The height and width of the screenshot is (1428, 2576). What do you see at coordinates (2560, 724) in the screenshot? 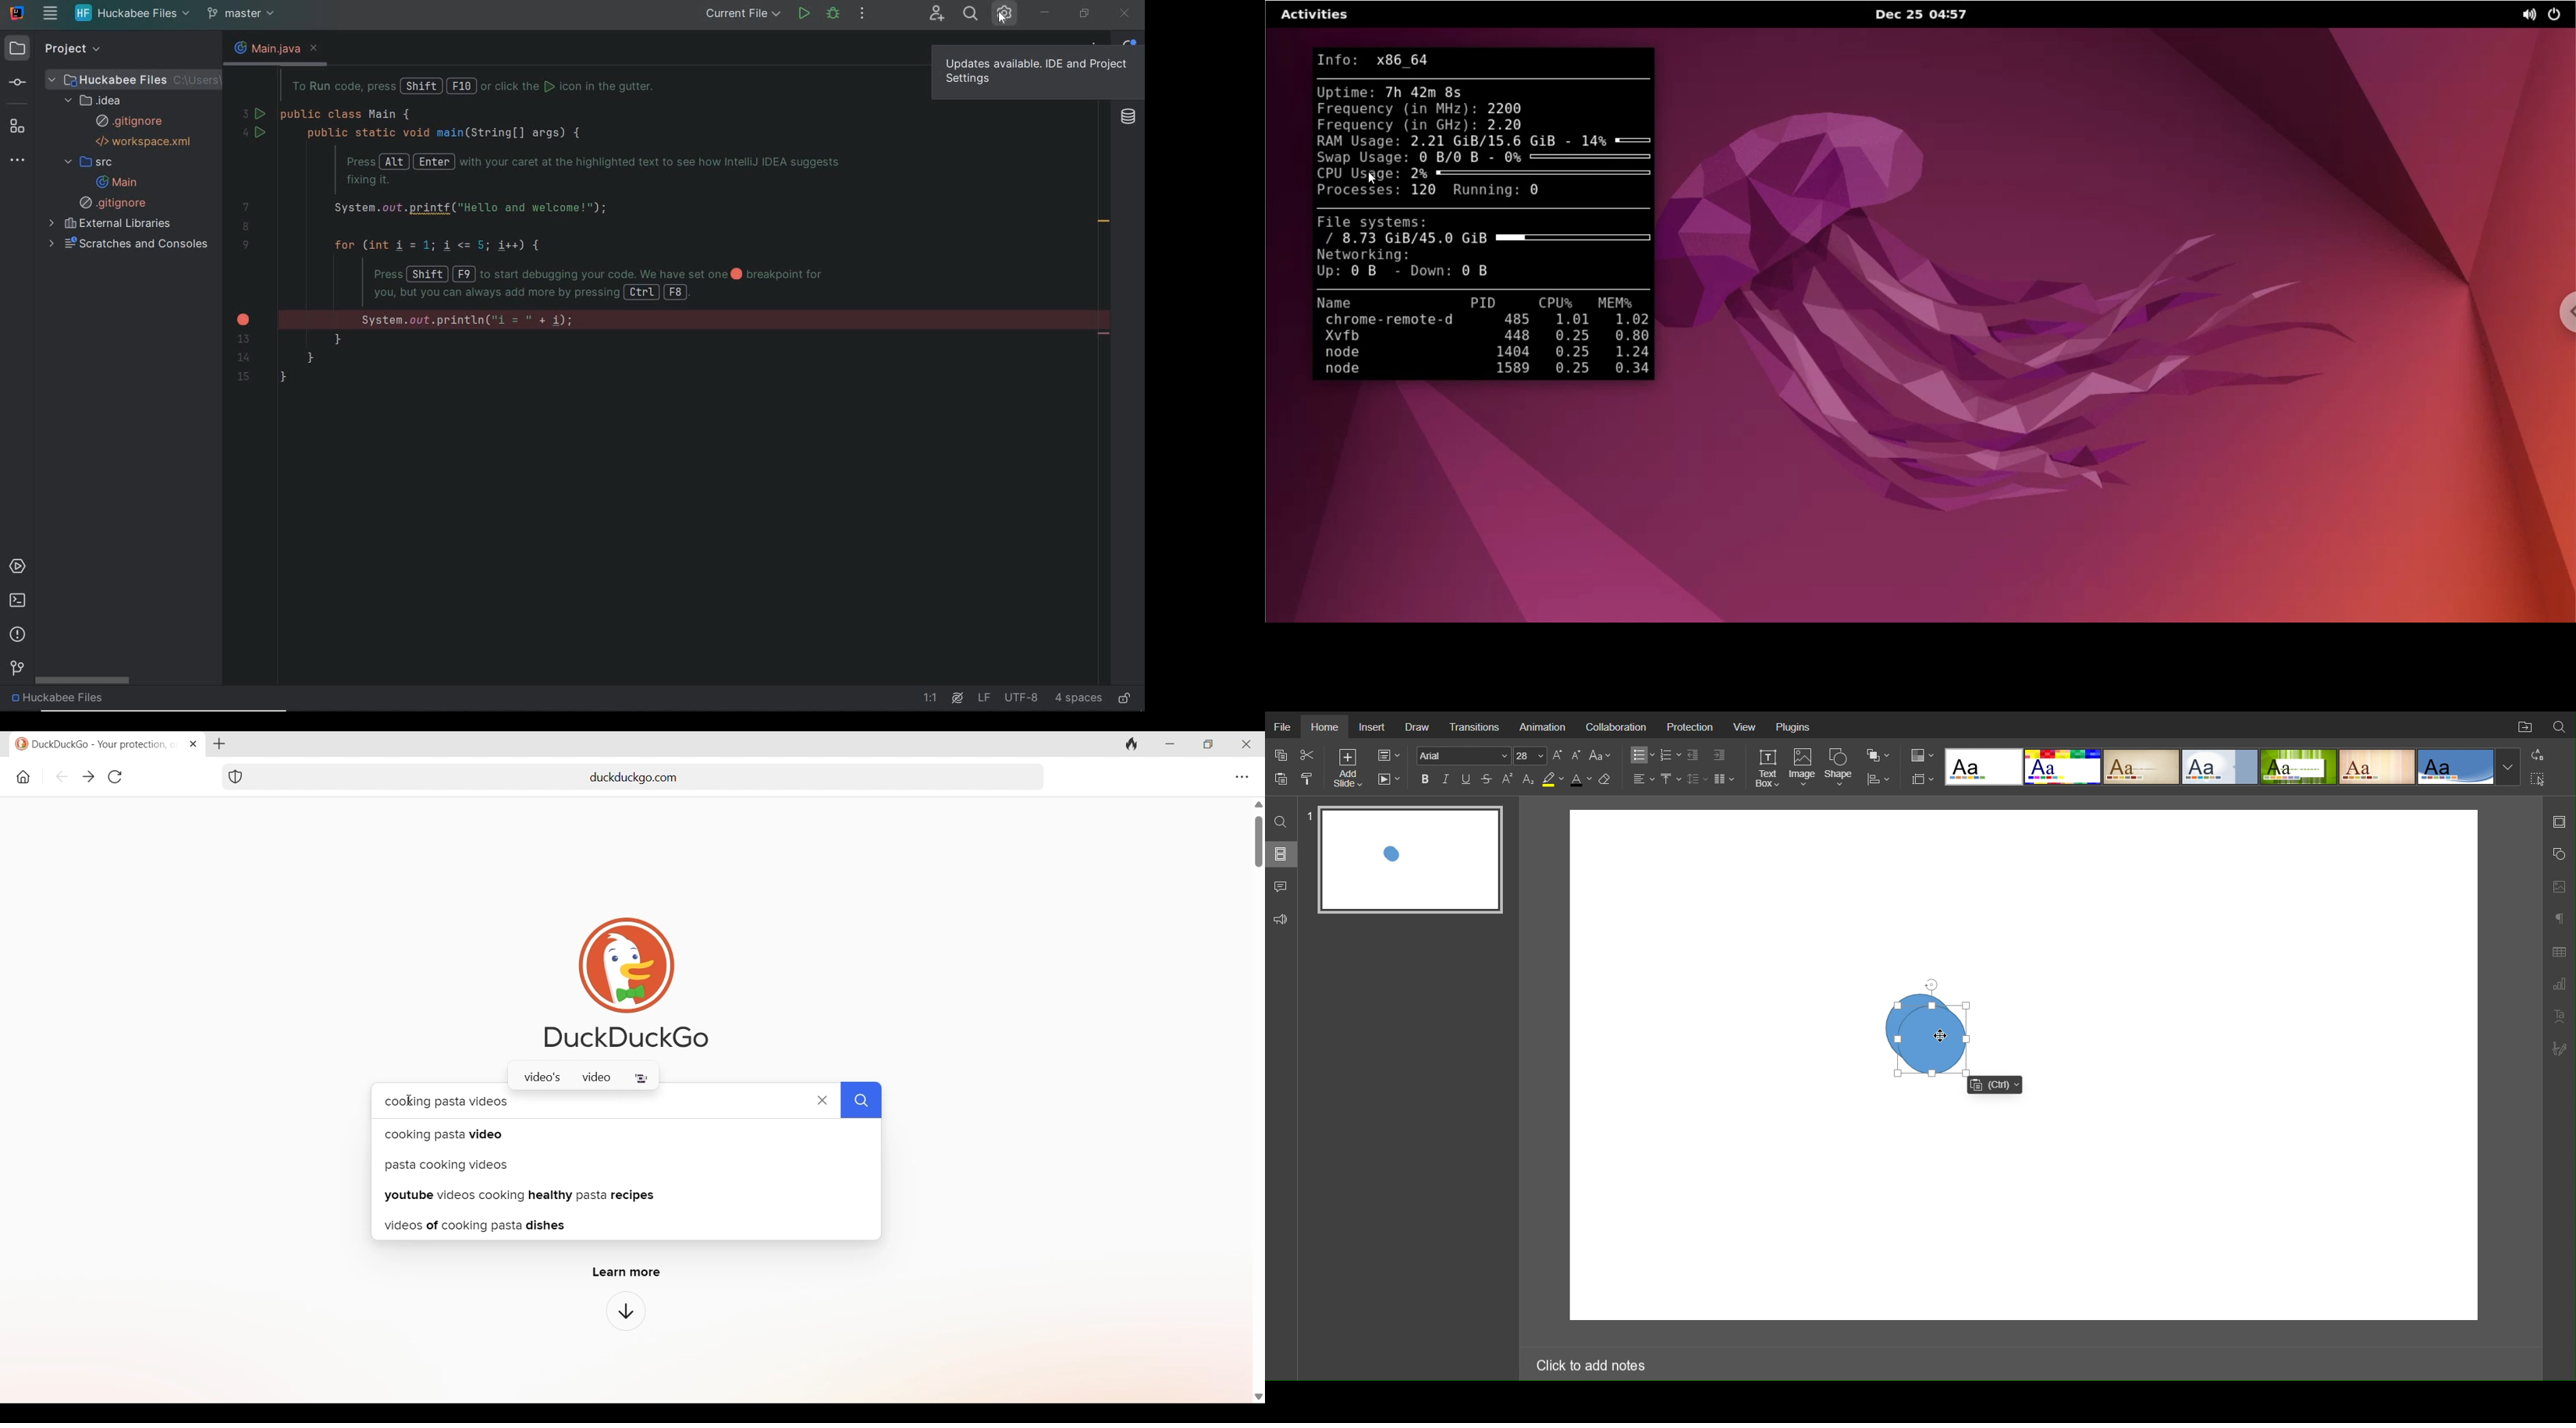
I see `Search` at bounding box center [2560, 724].